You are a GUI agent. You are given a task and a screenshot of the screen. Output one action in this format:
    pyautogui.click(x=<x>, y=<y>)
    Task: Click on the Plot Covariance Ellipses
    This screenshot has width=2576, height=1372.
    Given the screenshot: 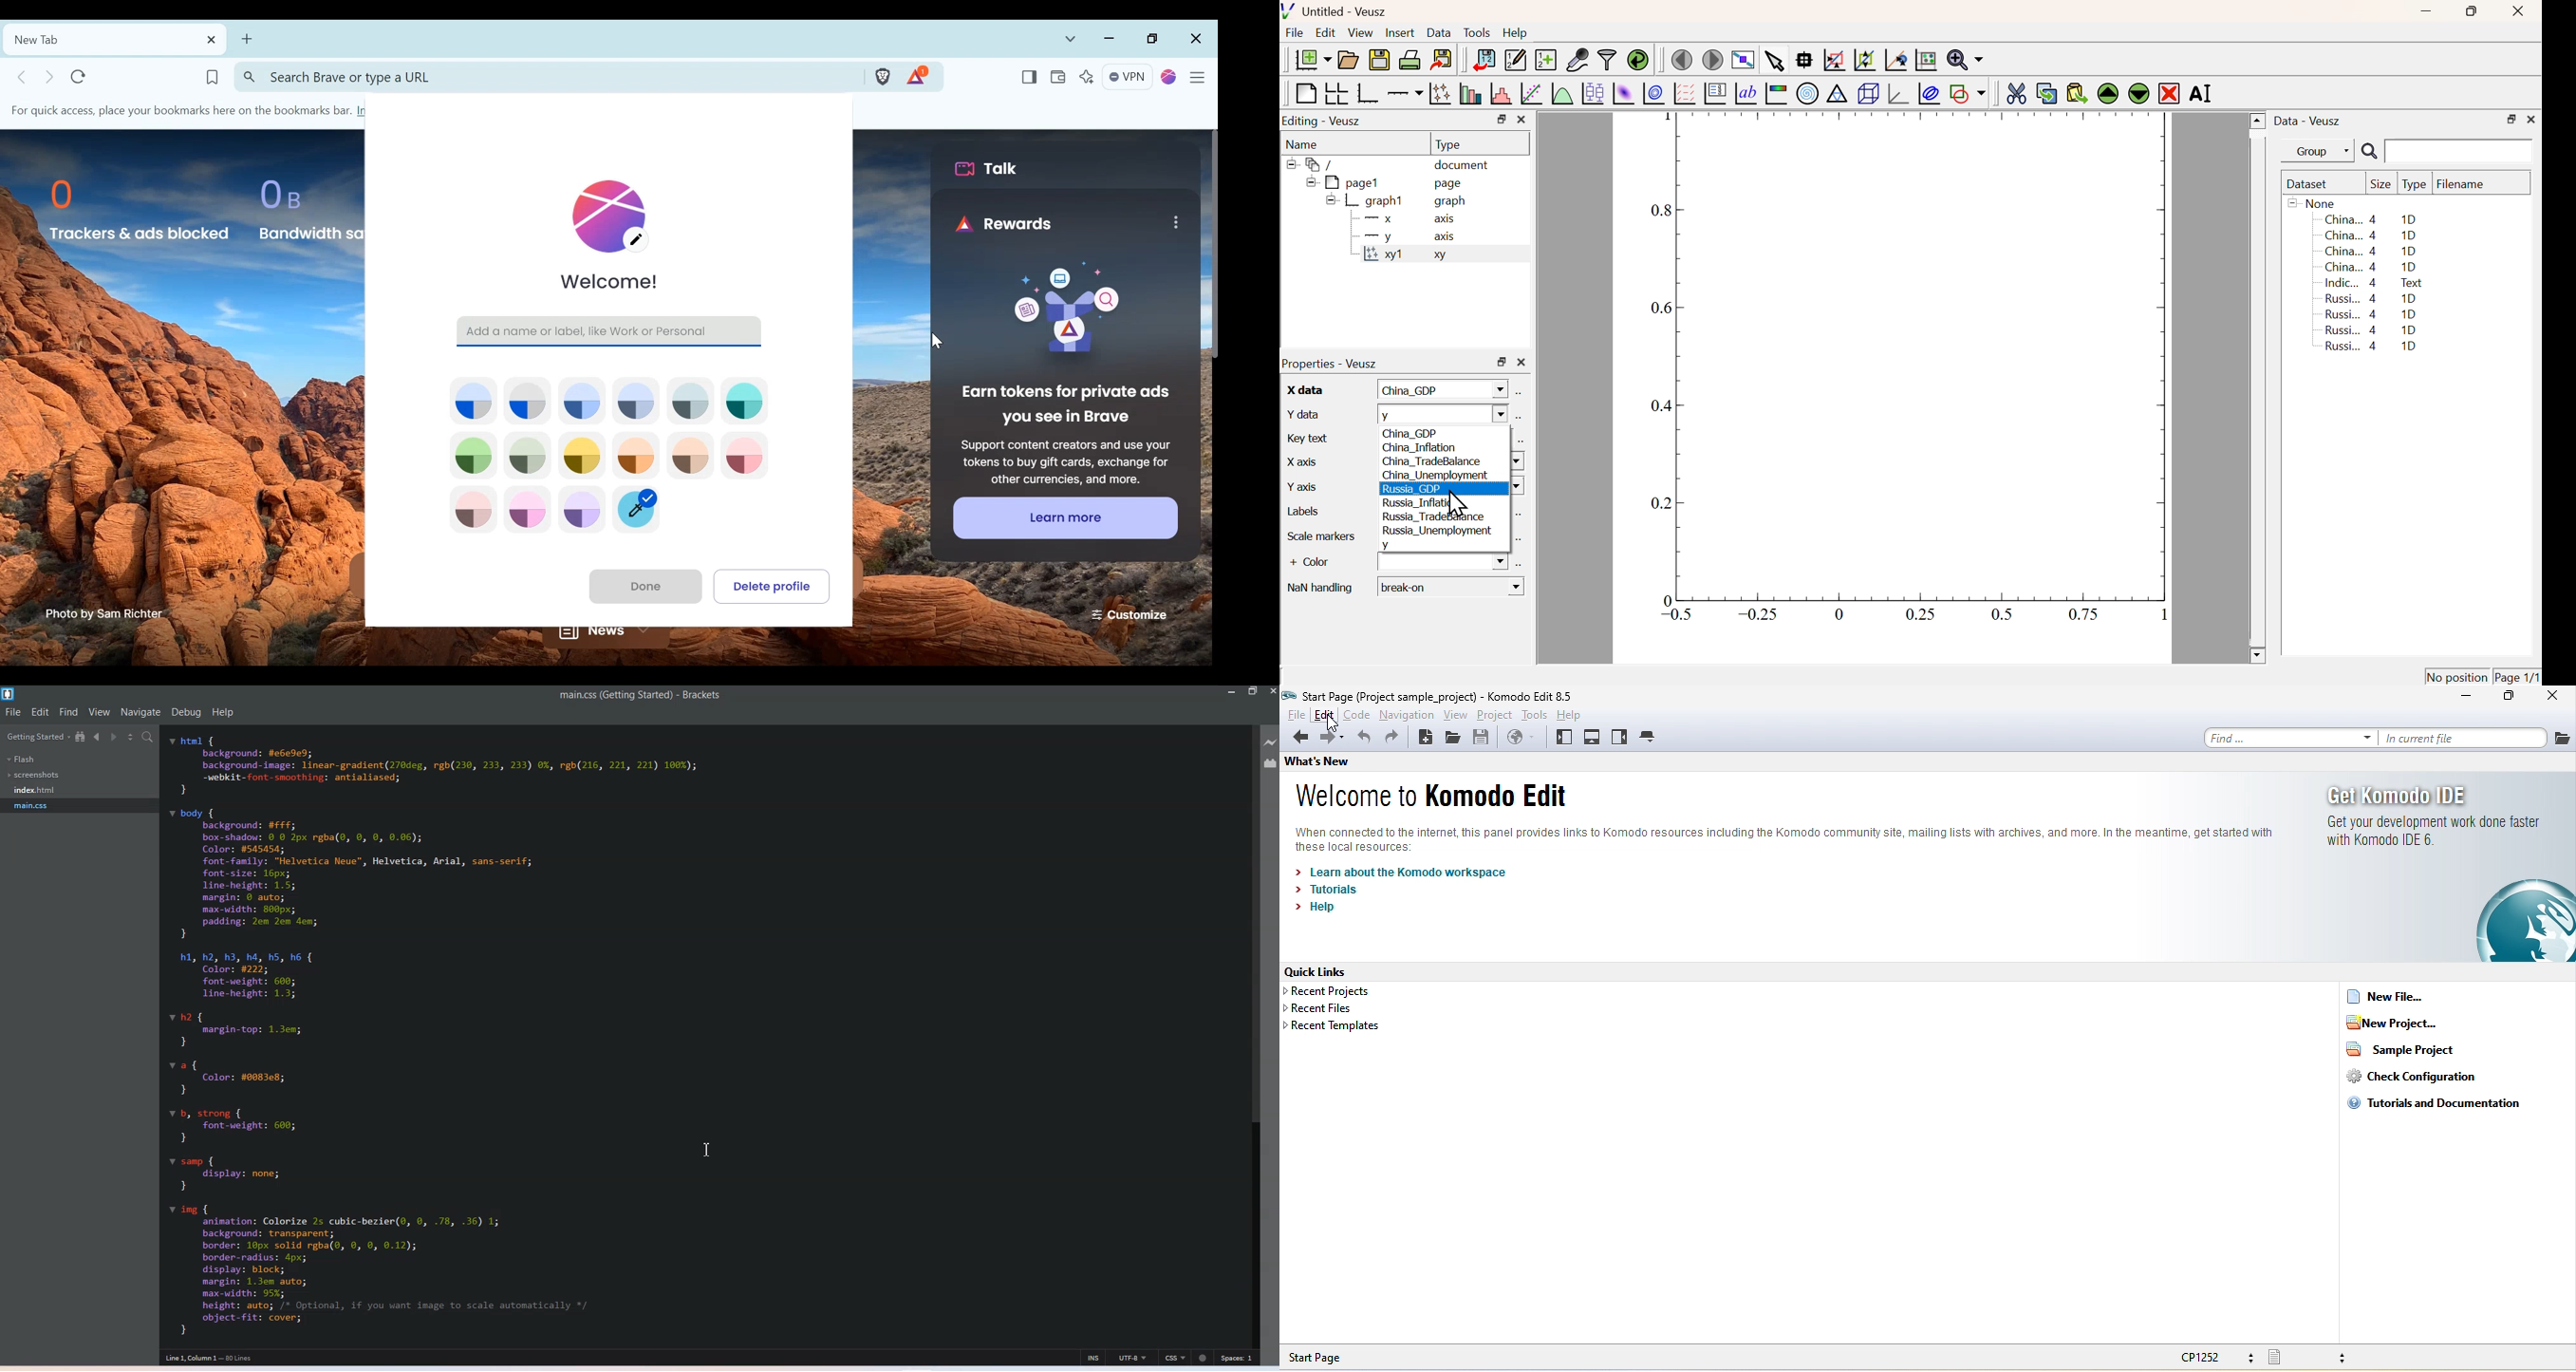 What is the action you would take?
    pyautogui.click(x=1929, y=95)
    